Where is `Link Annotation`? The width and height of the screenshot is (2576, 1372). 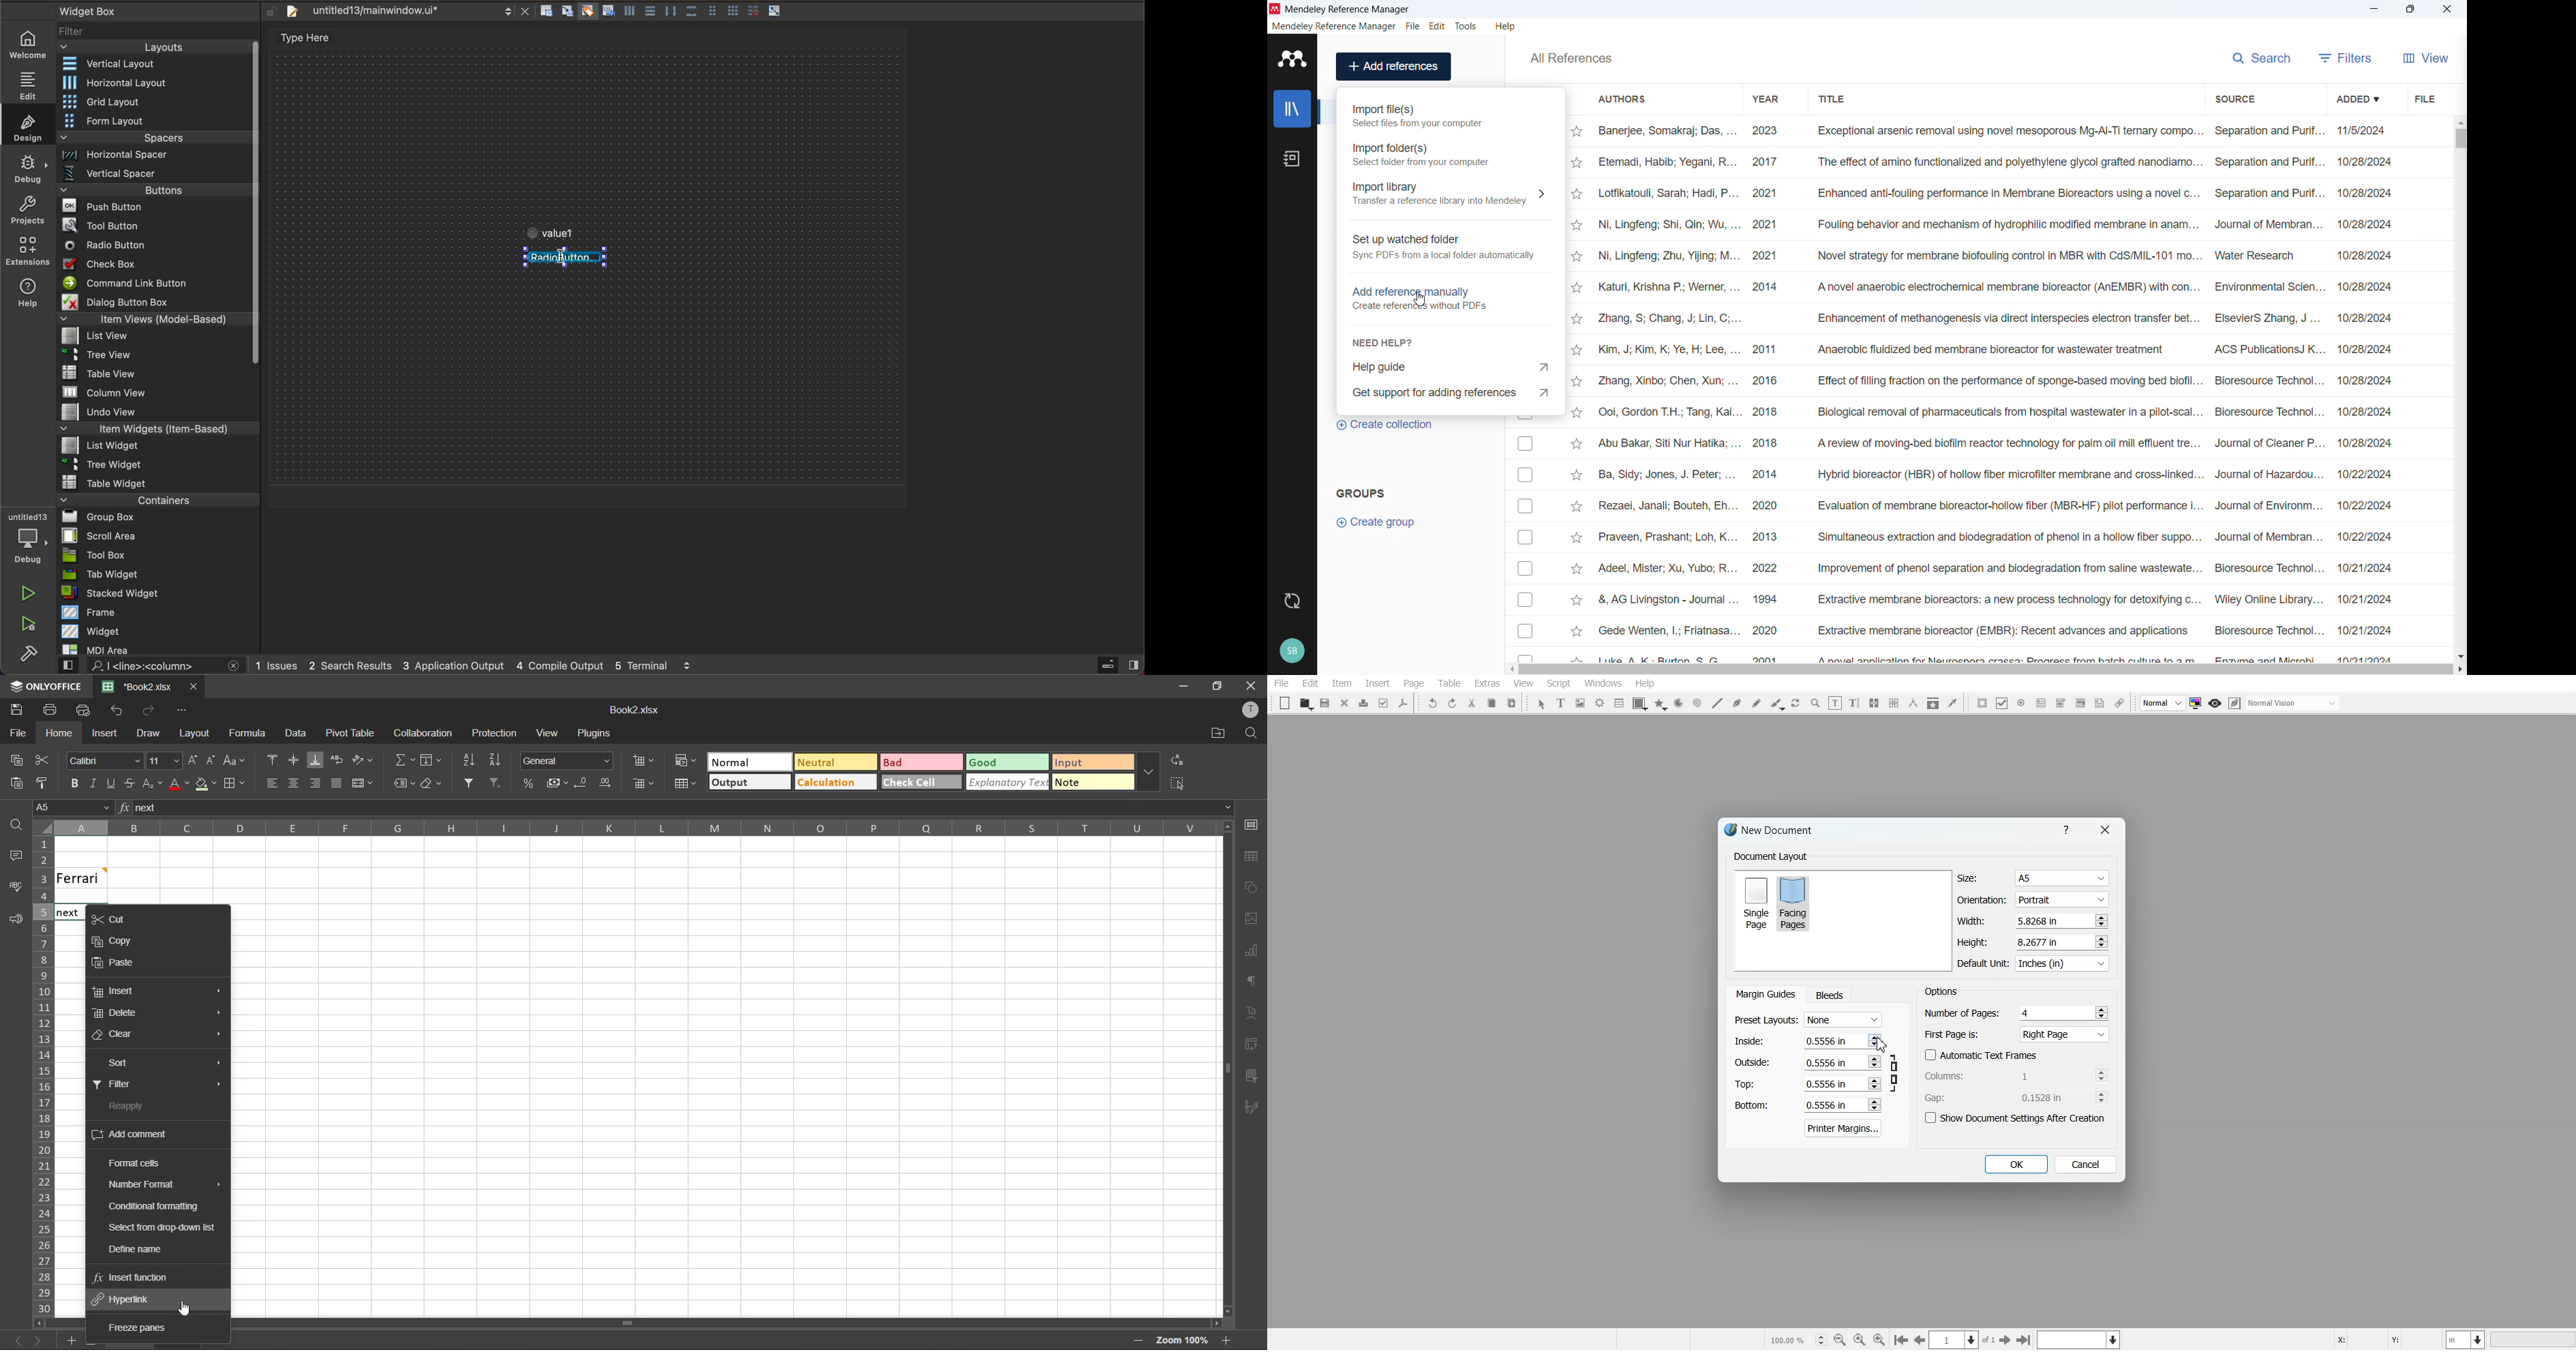 Link Annotation is located at coordinates (2119, 704).